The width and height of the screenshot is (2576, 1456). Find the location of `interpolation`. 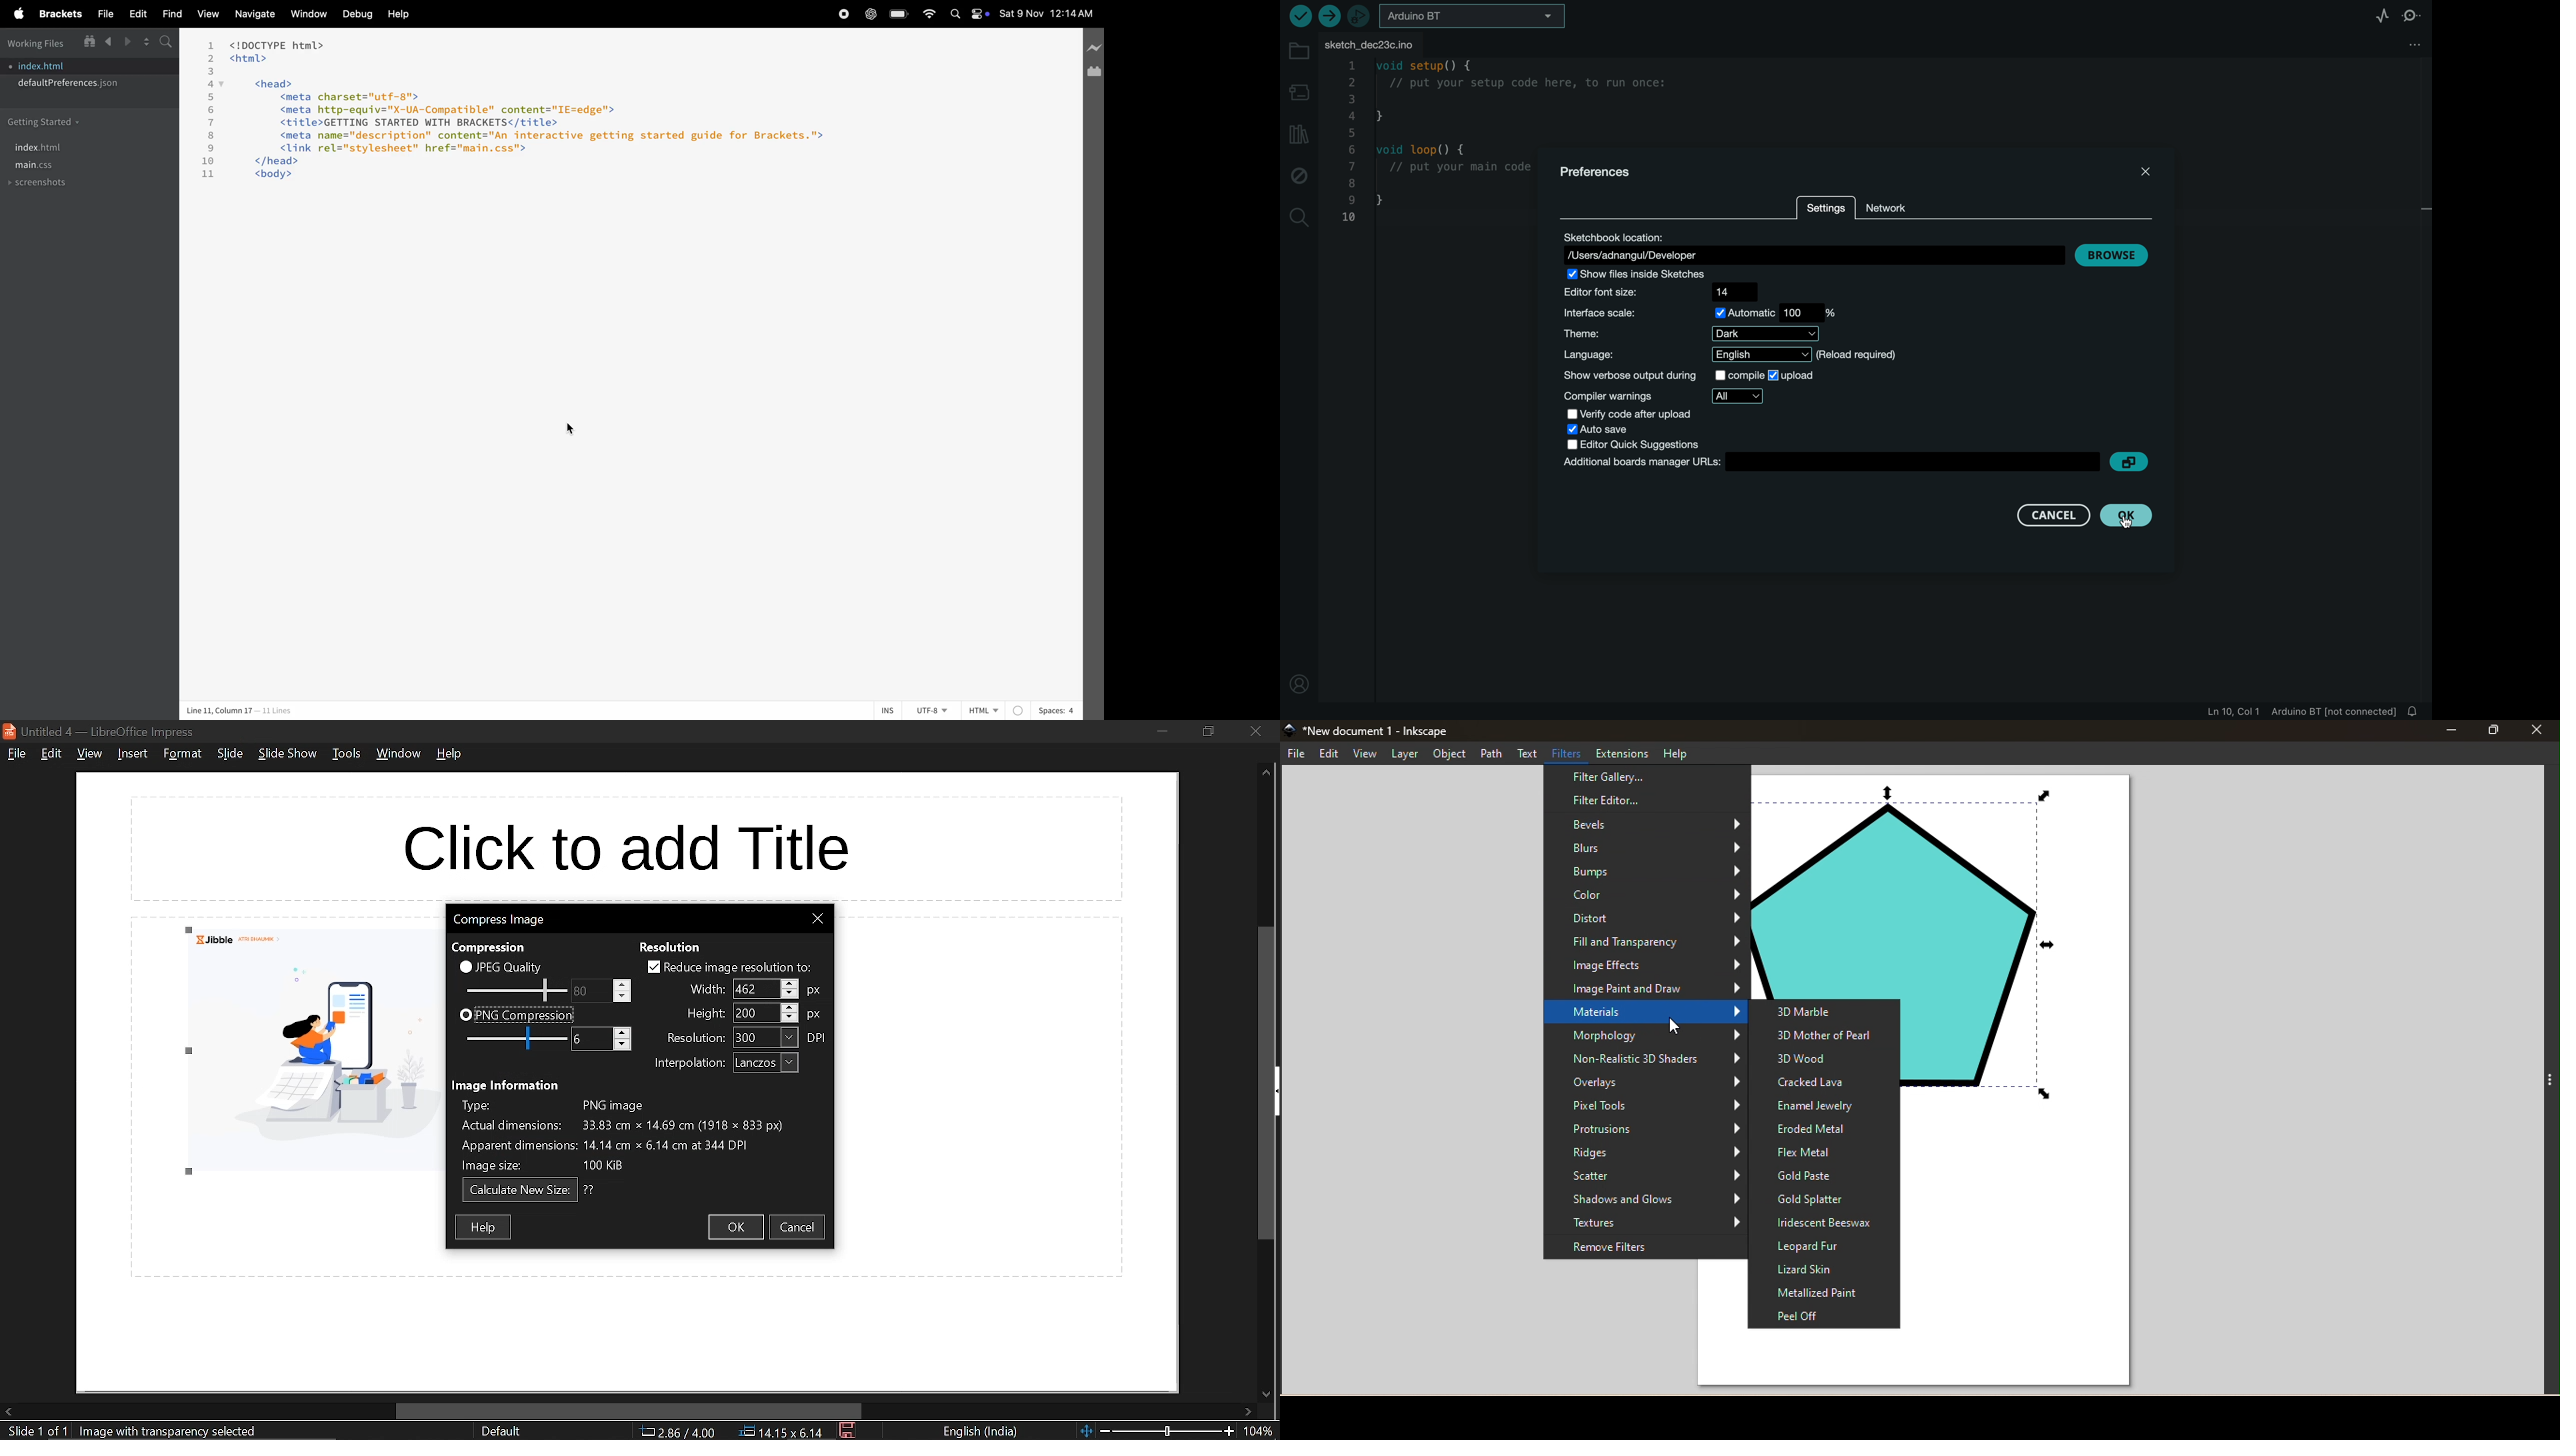

interpolation is located at coordinates (685, 1064).